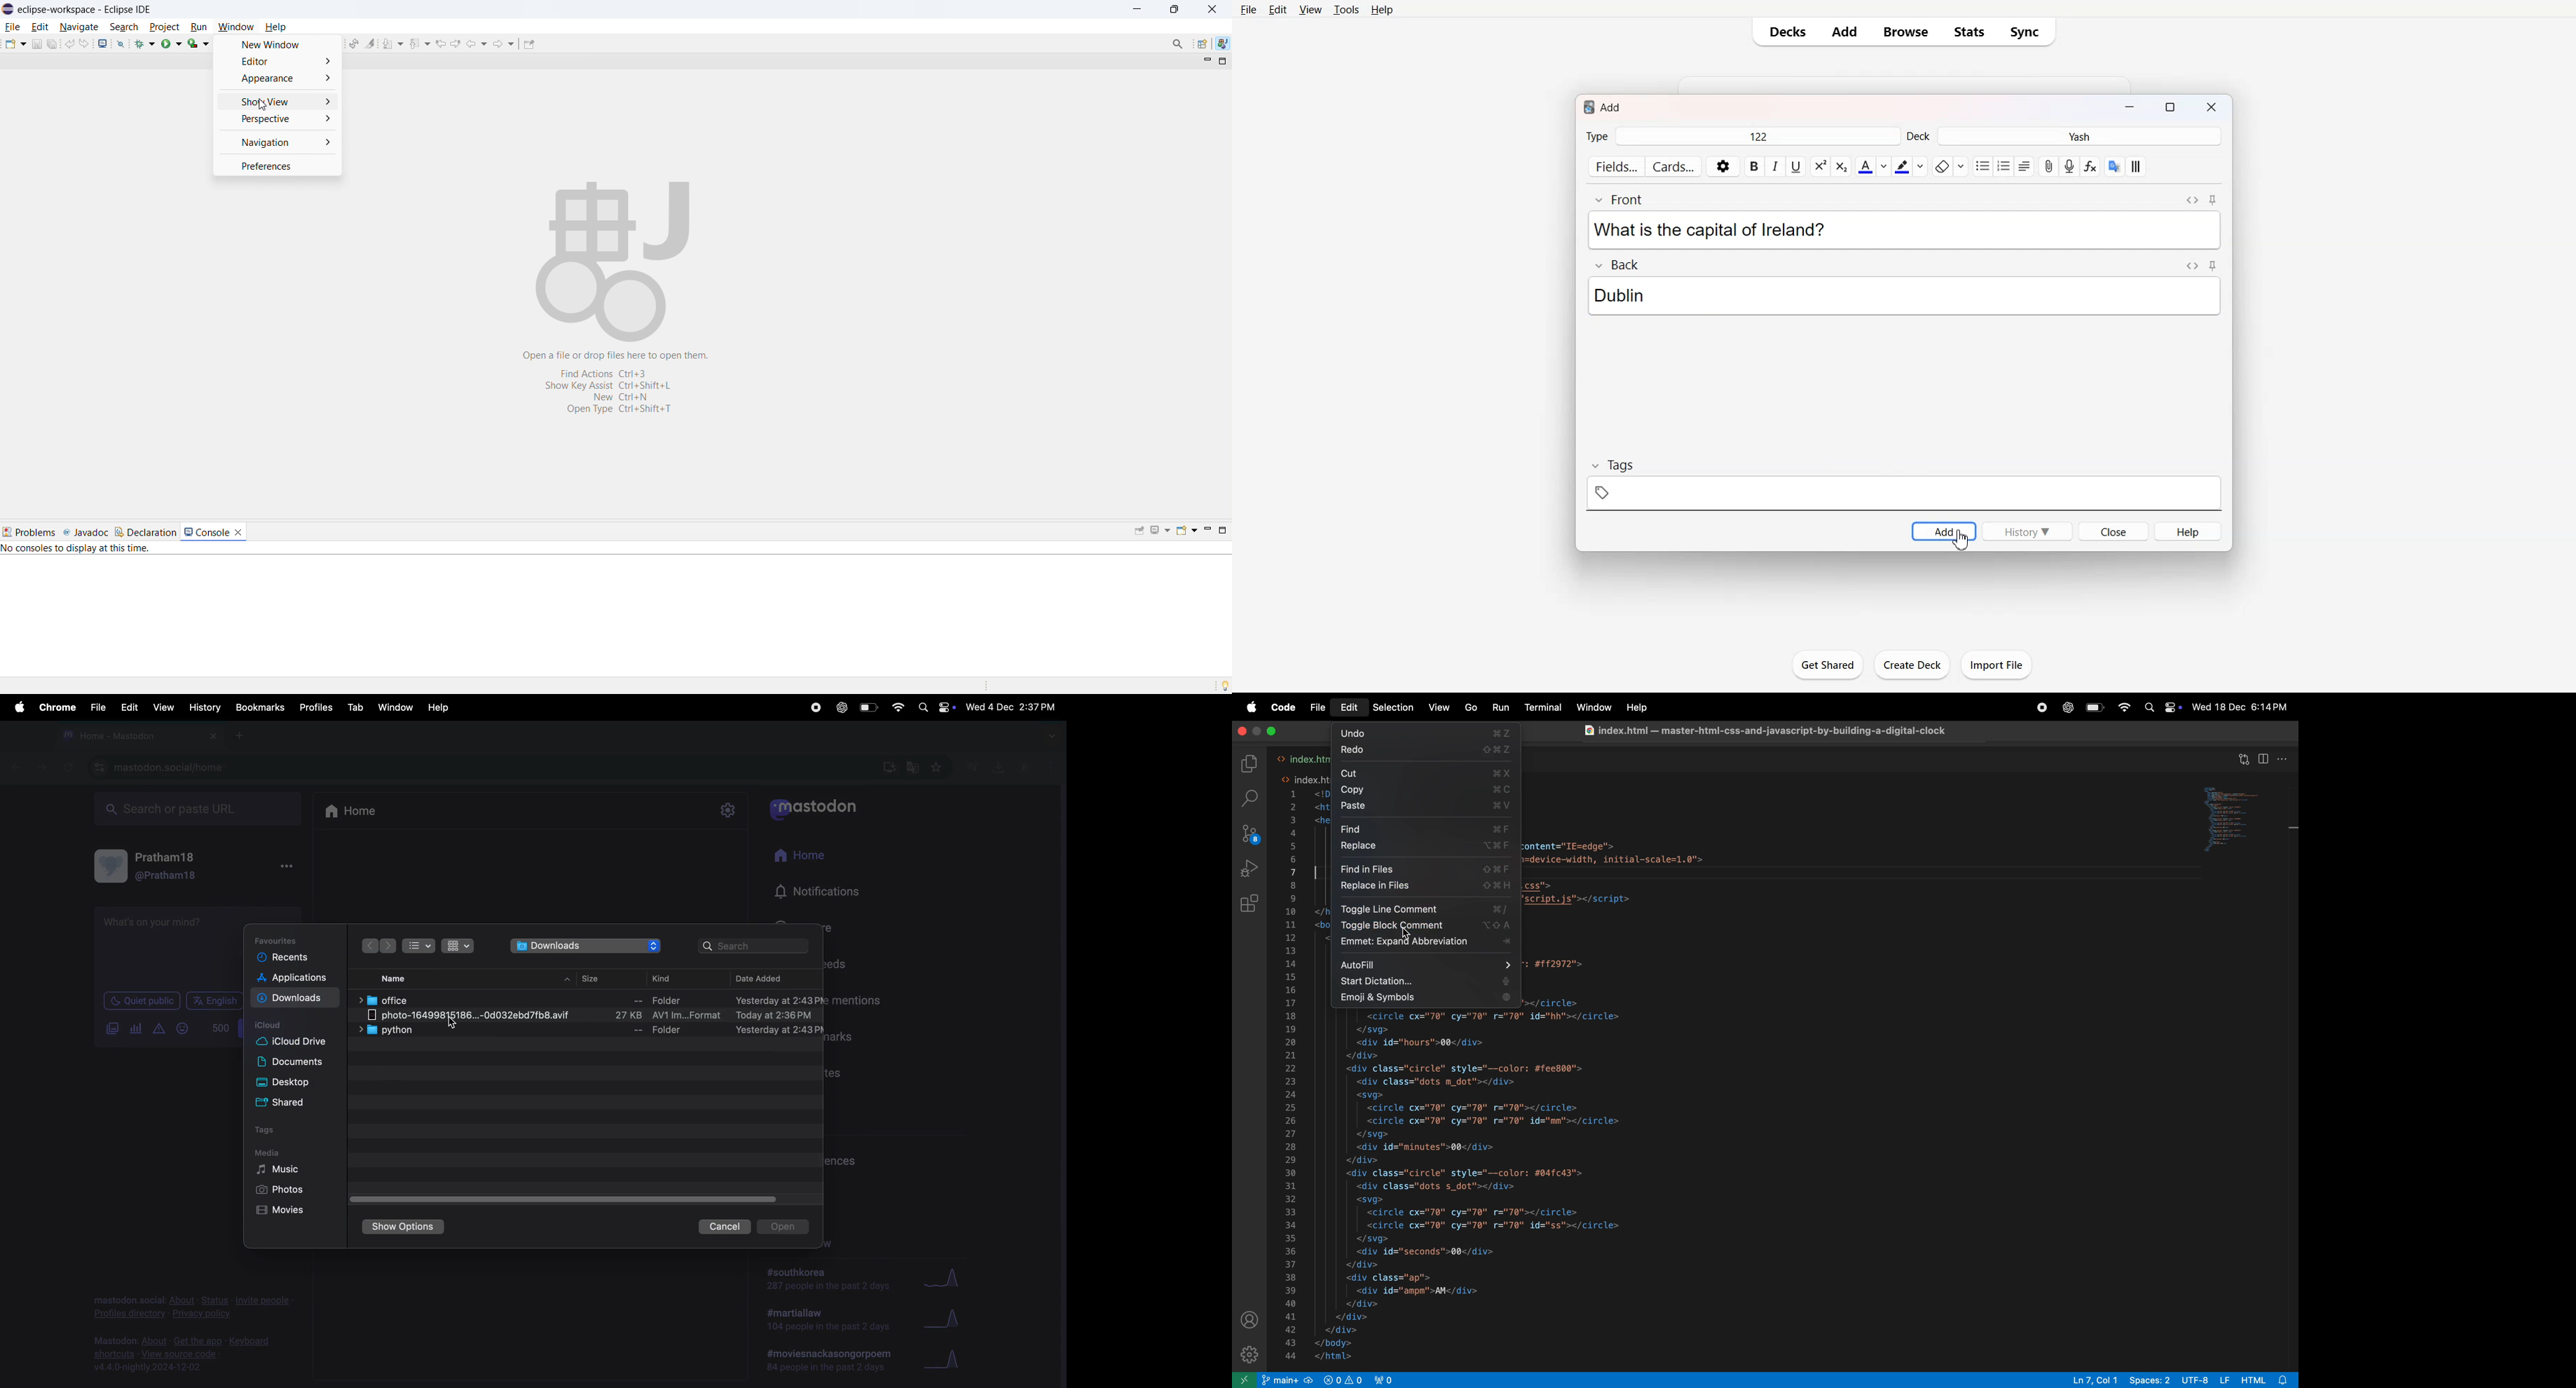 The image size is (2576, 1400). I want to click on photo, so click(593, 1015).